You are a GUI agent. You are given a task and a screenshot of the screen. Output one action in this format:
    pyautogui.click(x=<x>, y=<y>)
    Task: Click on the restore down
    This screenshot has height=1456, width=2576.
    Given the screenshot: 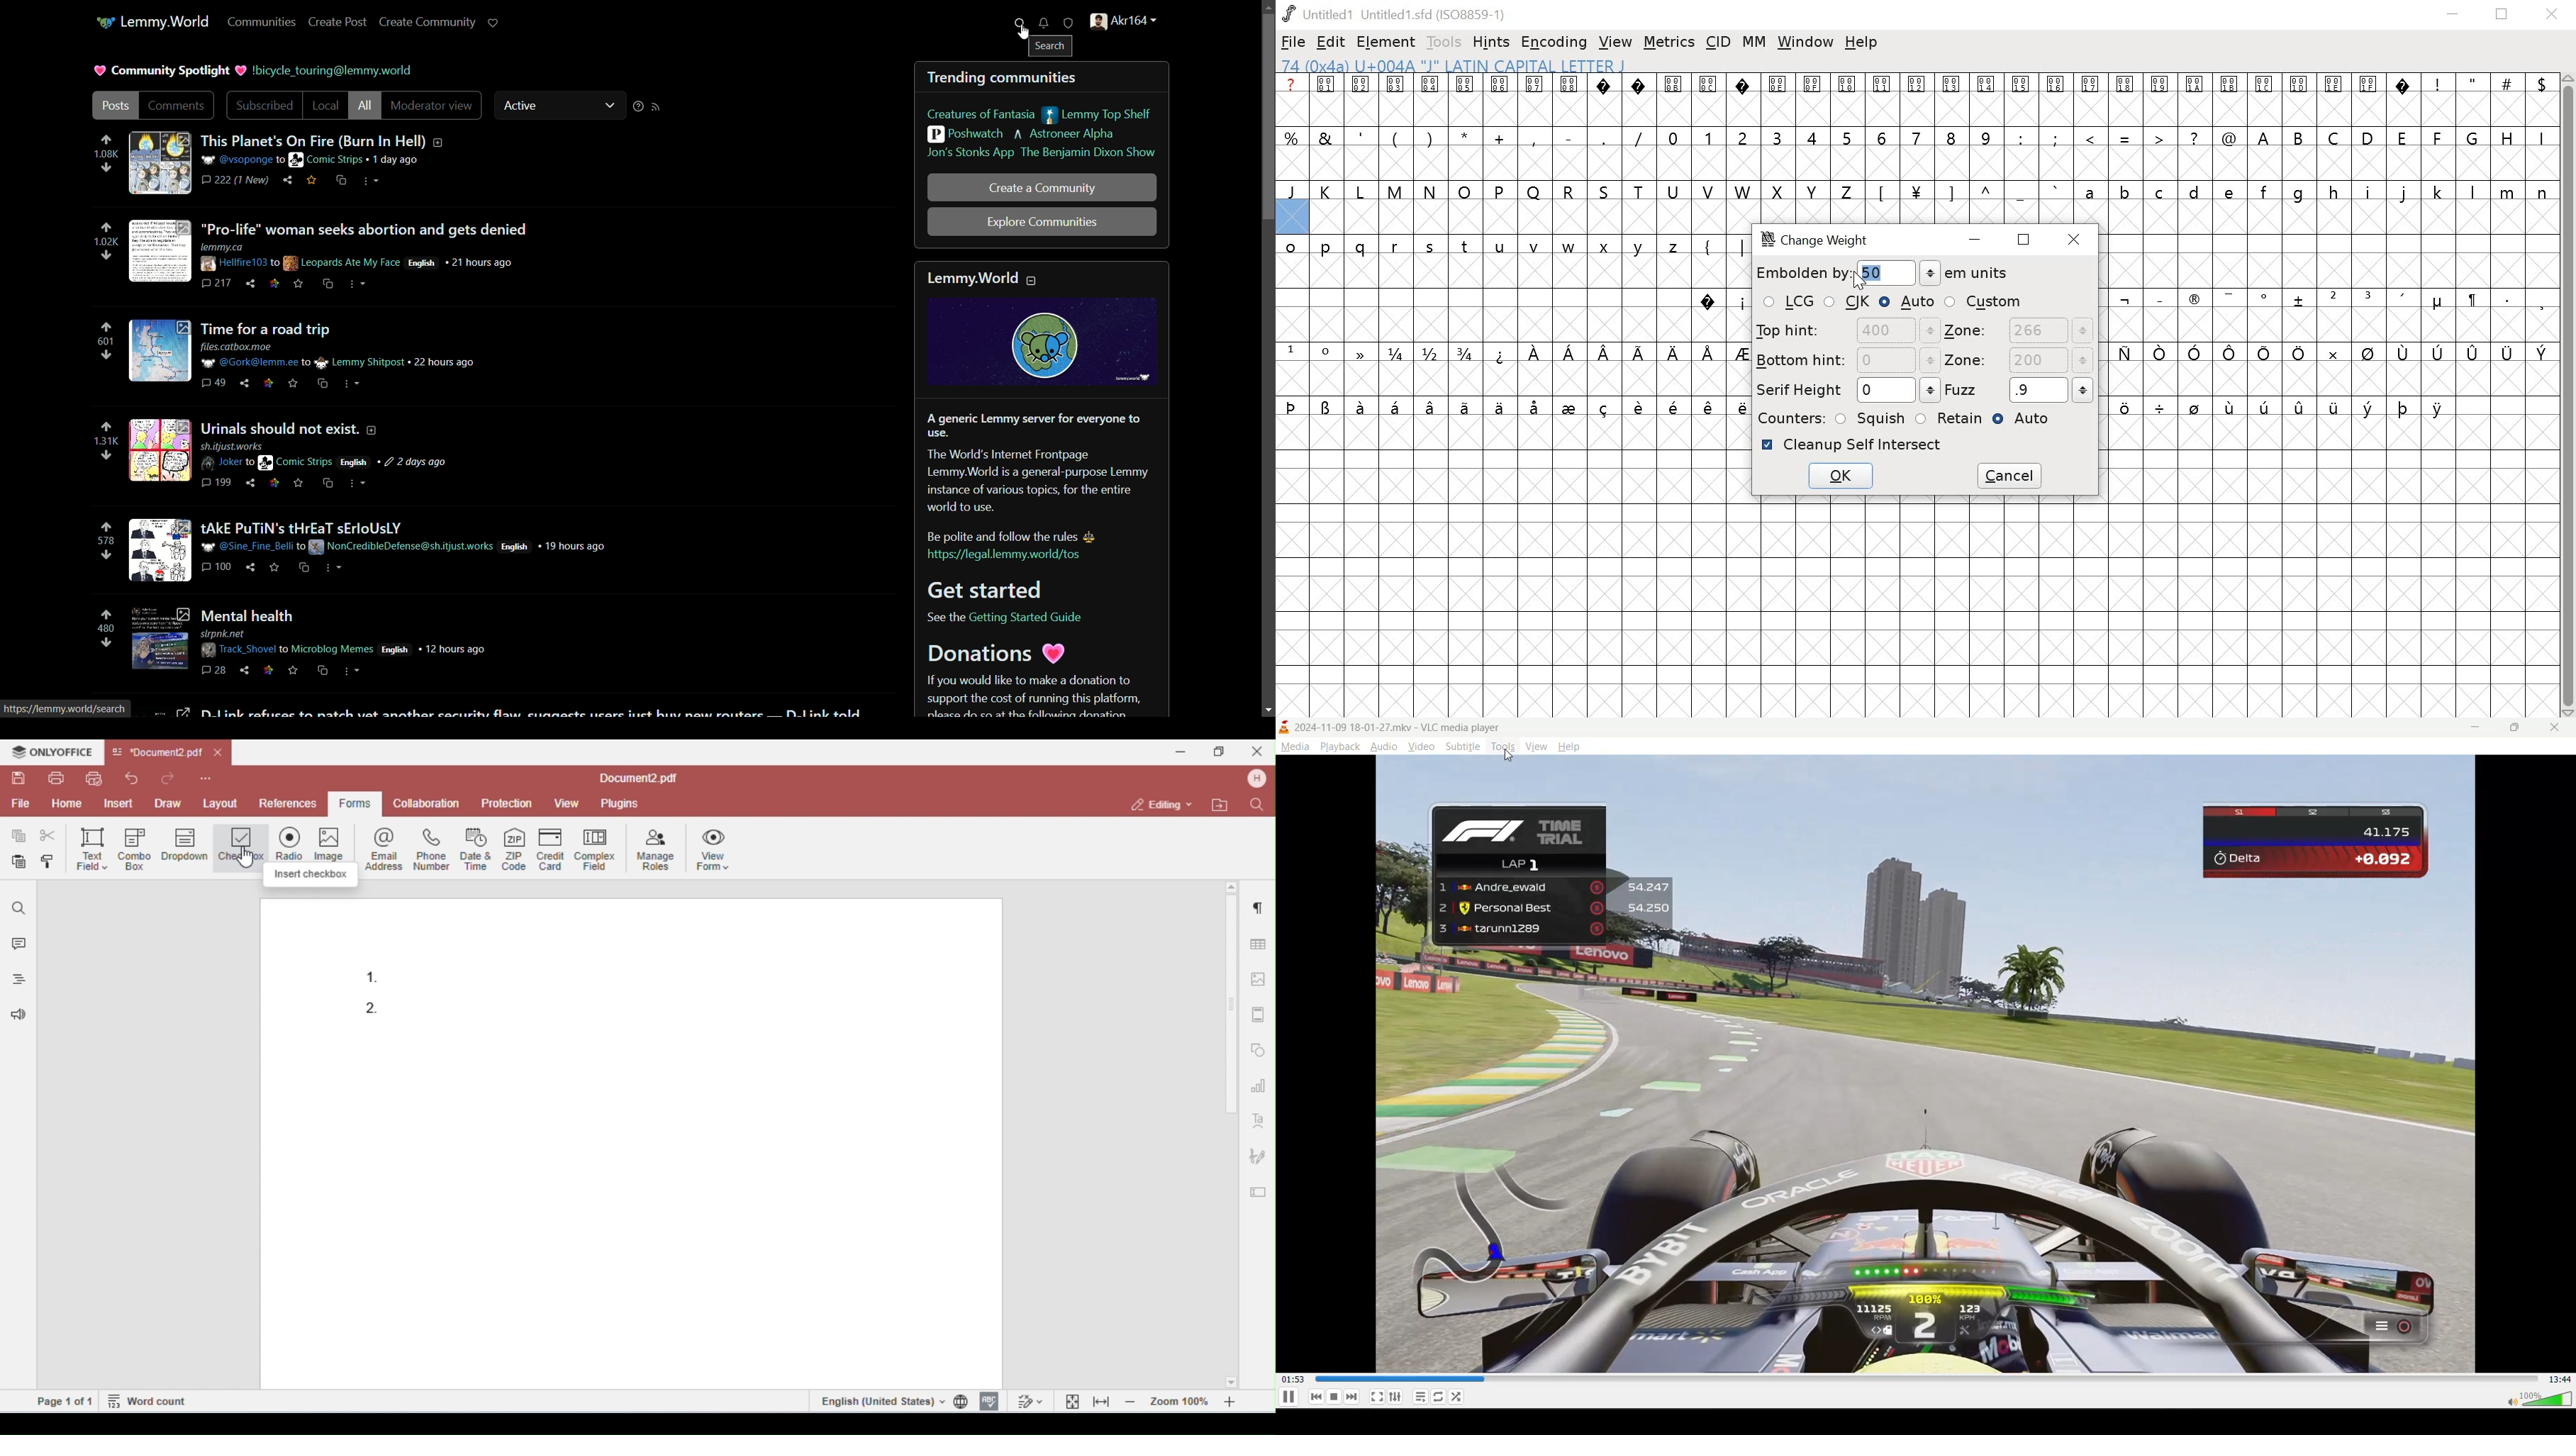 What is the action you would take?
    pyautogui.click(x=2502, y=14)
    